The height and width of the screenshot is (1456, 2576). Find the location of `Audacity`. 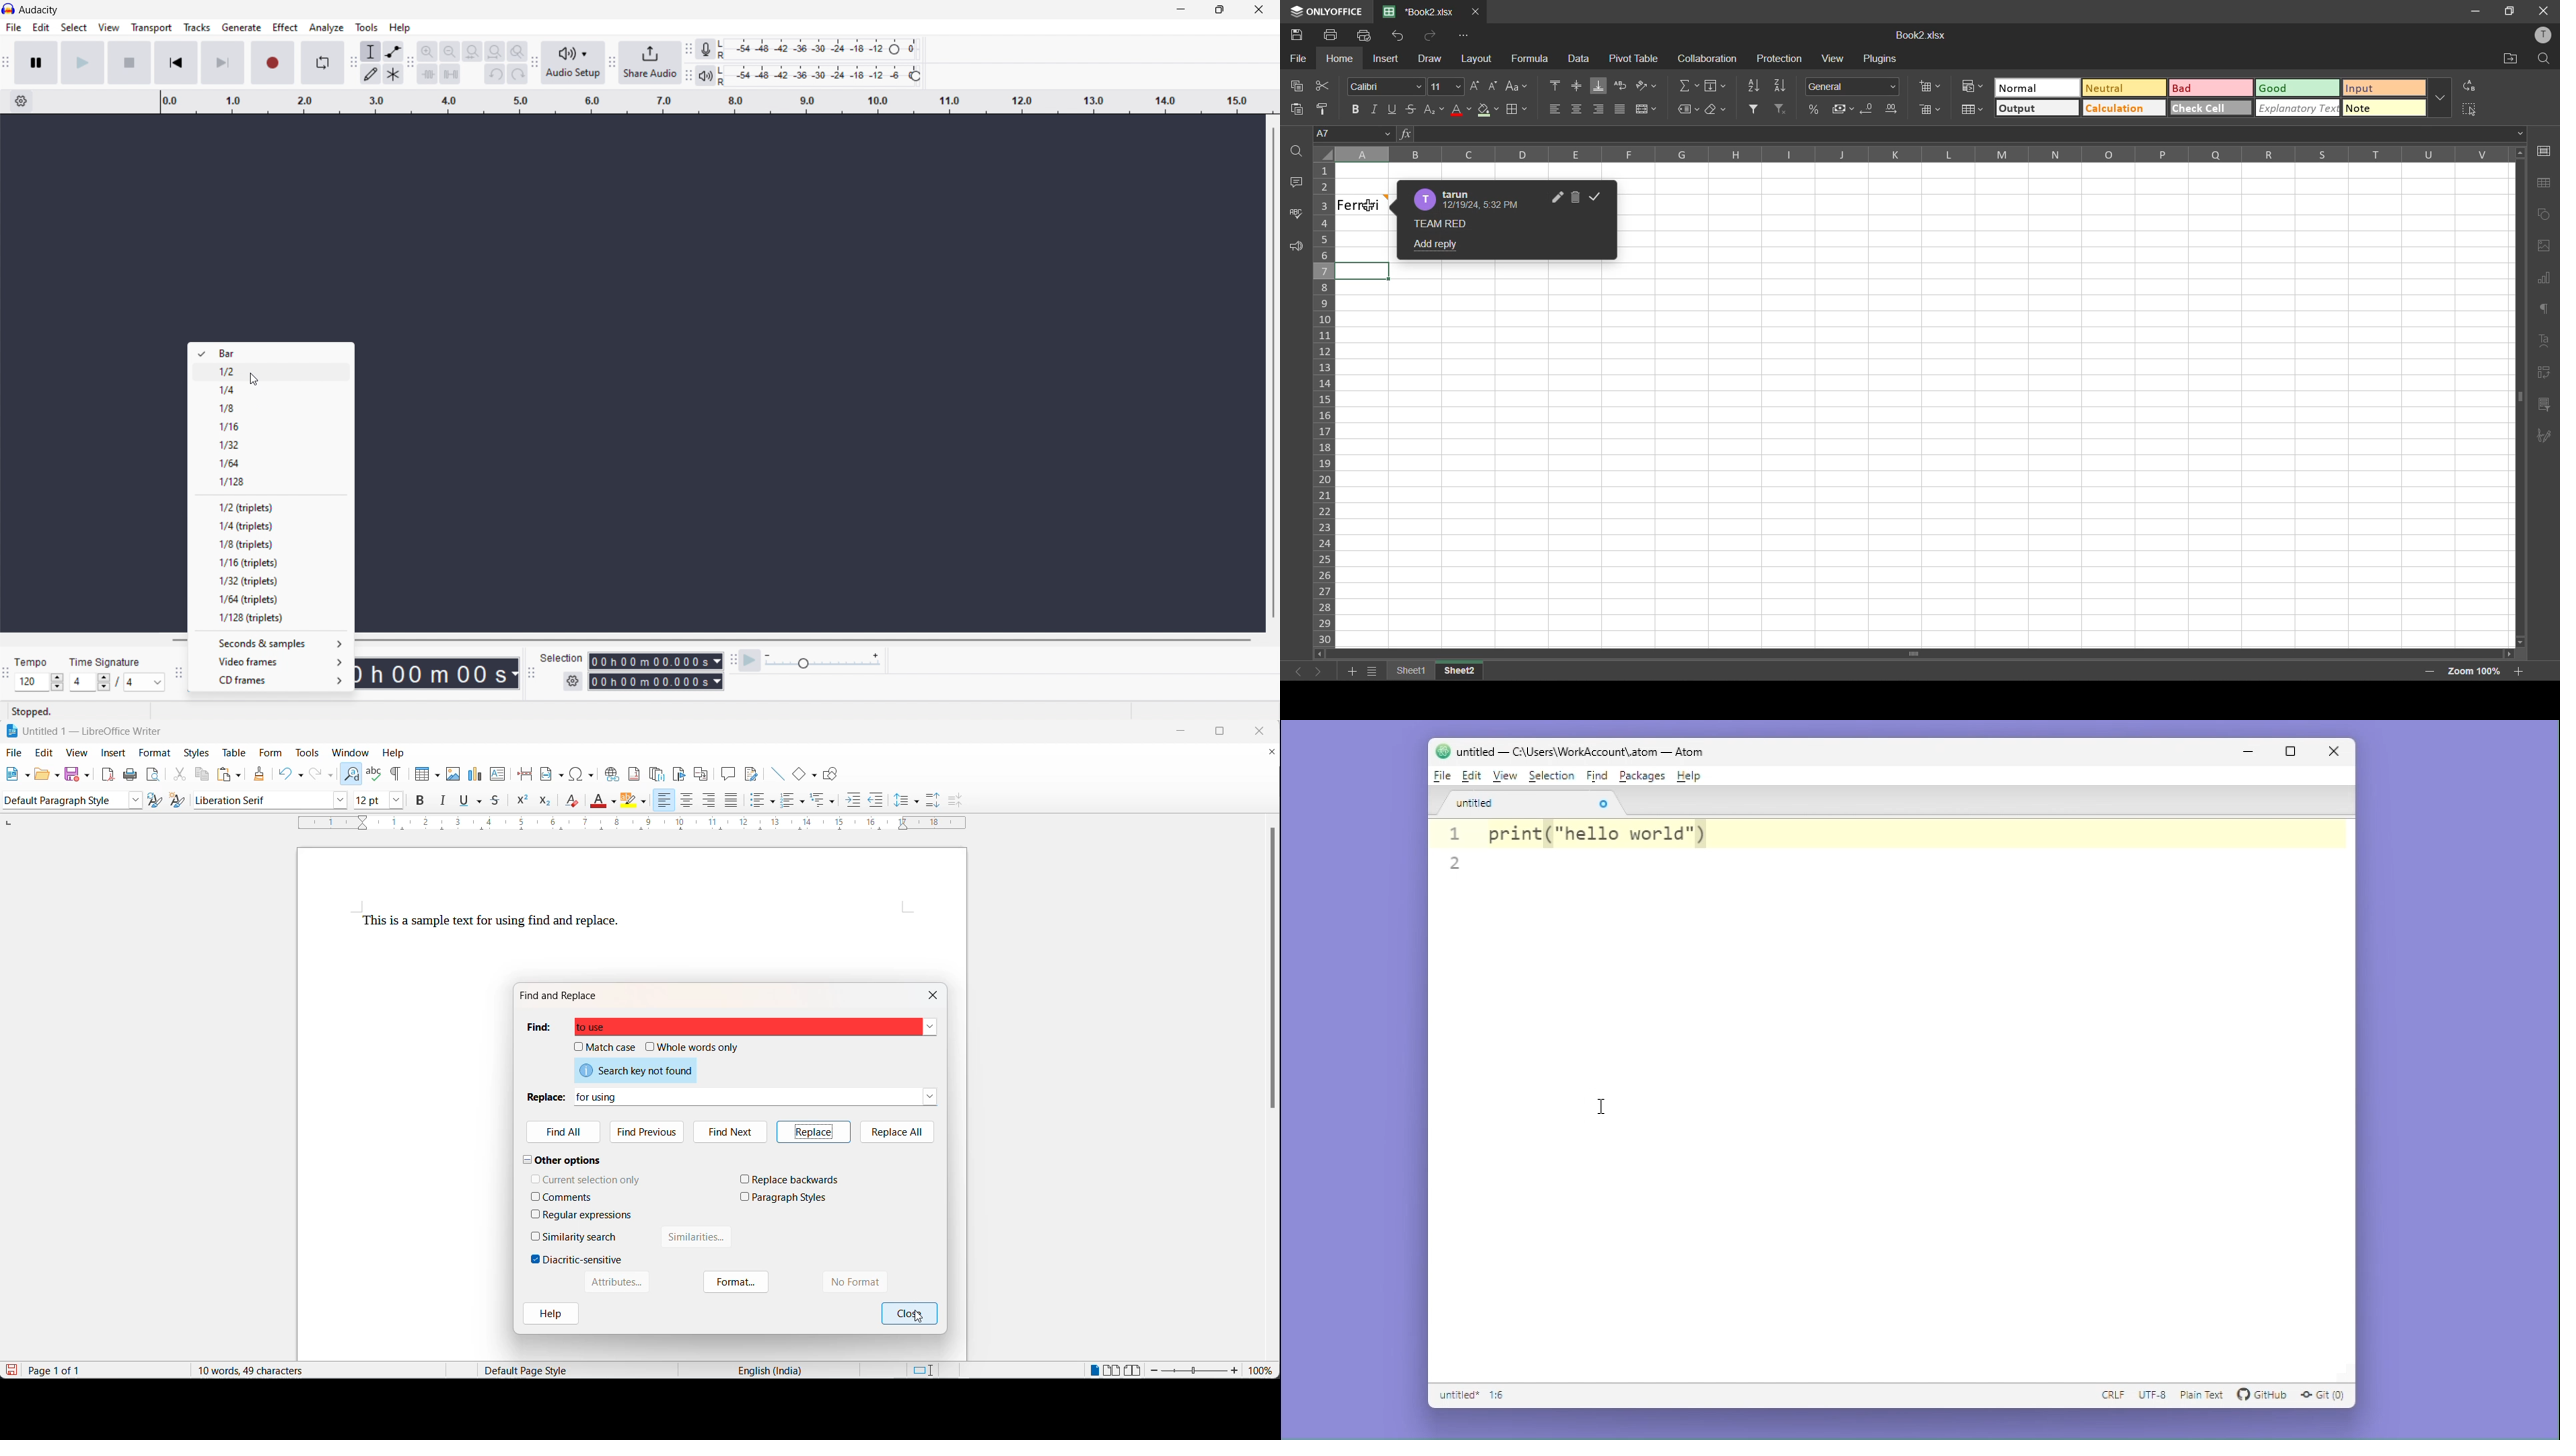

Audacity is located at coordinates (39, 9).